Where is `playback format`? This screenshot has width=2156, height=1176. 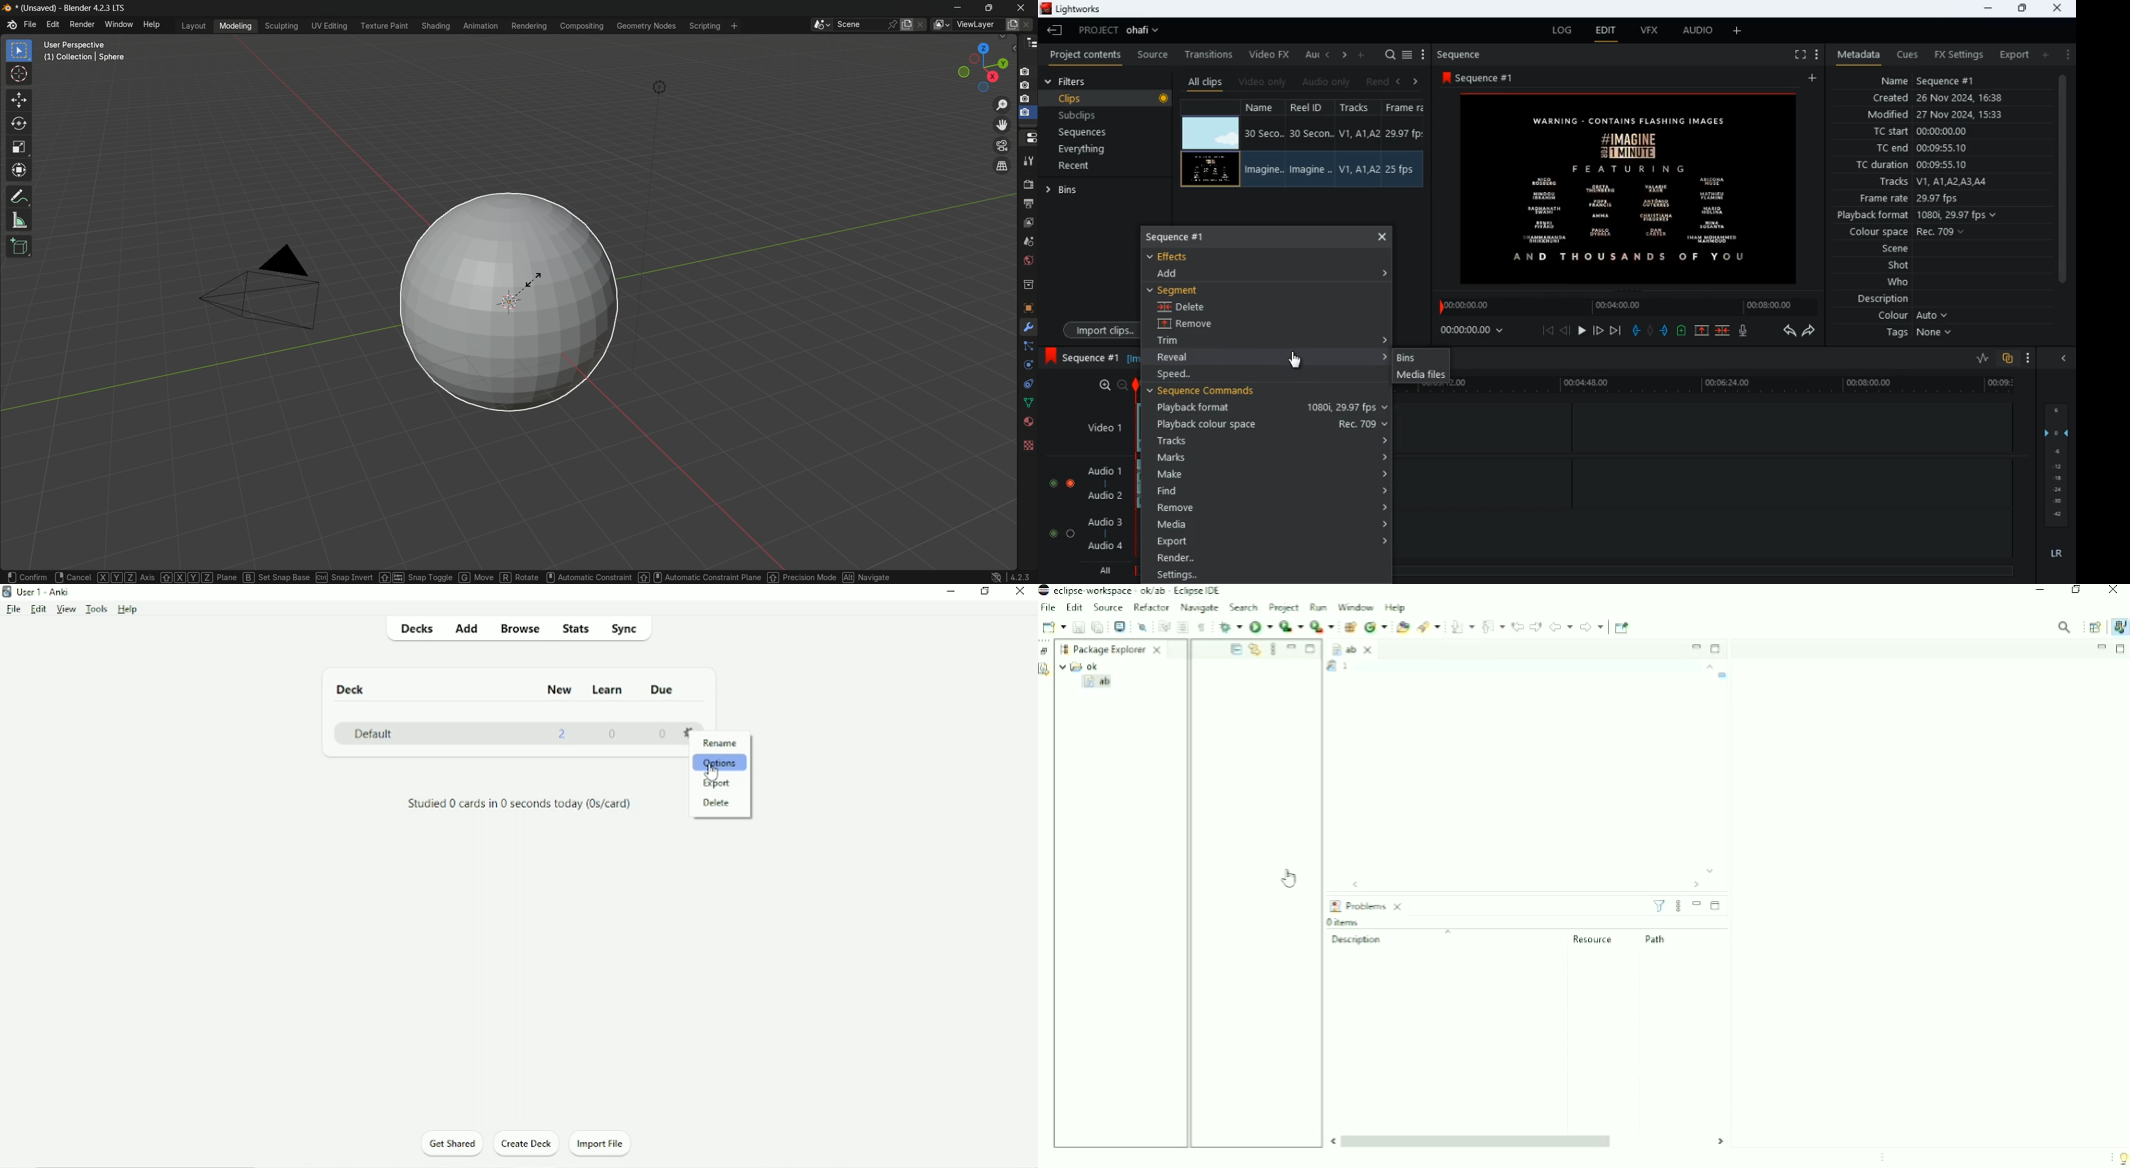
playback format is located at coordinates (1270, 408).